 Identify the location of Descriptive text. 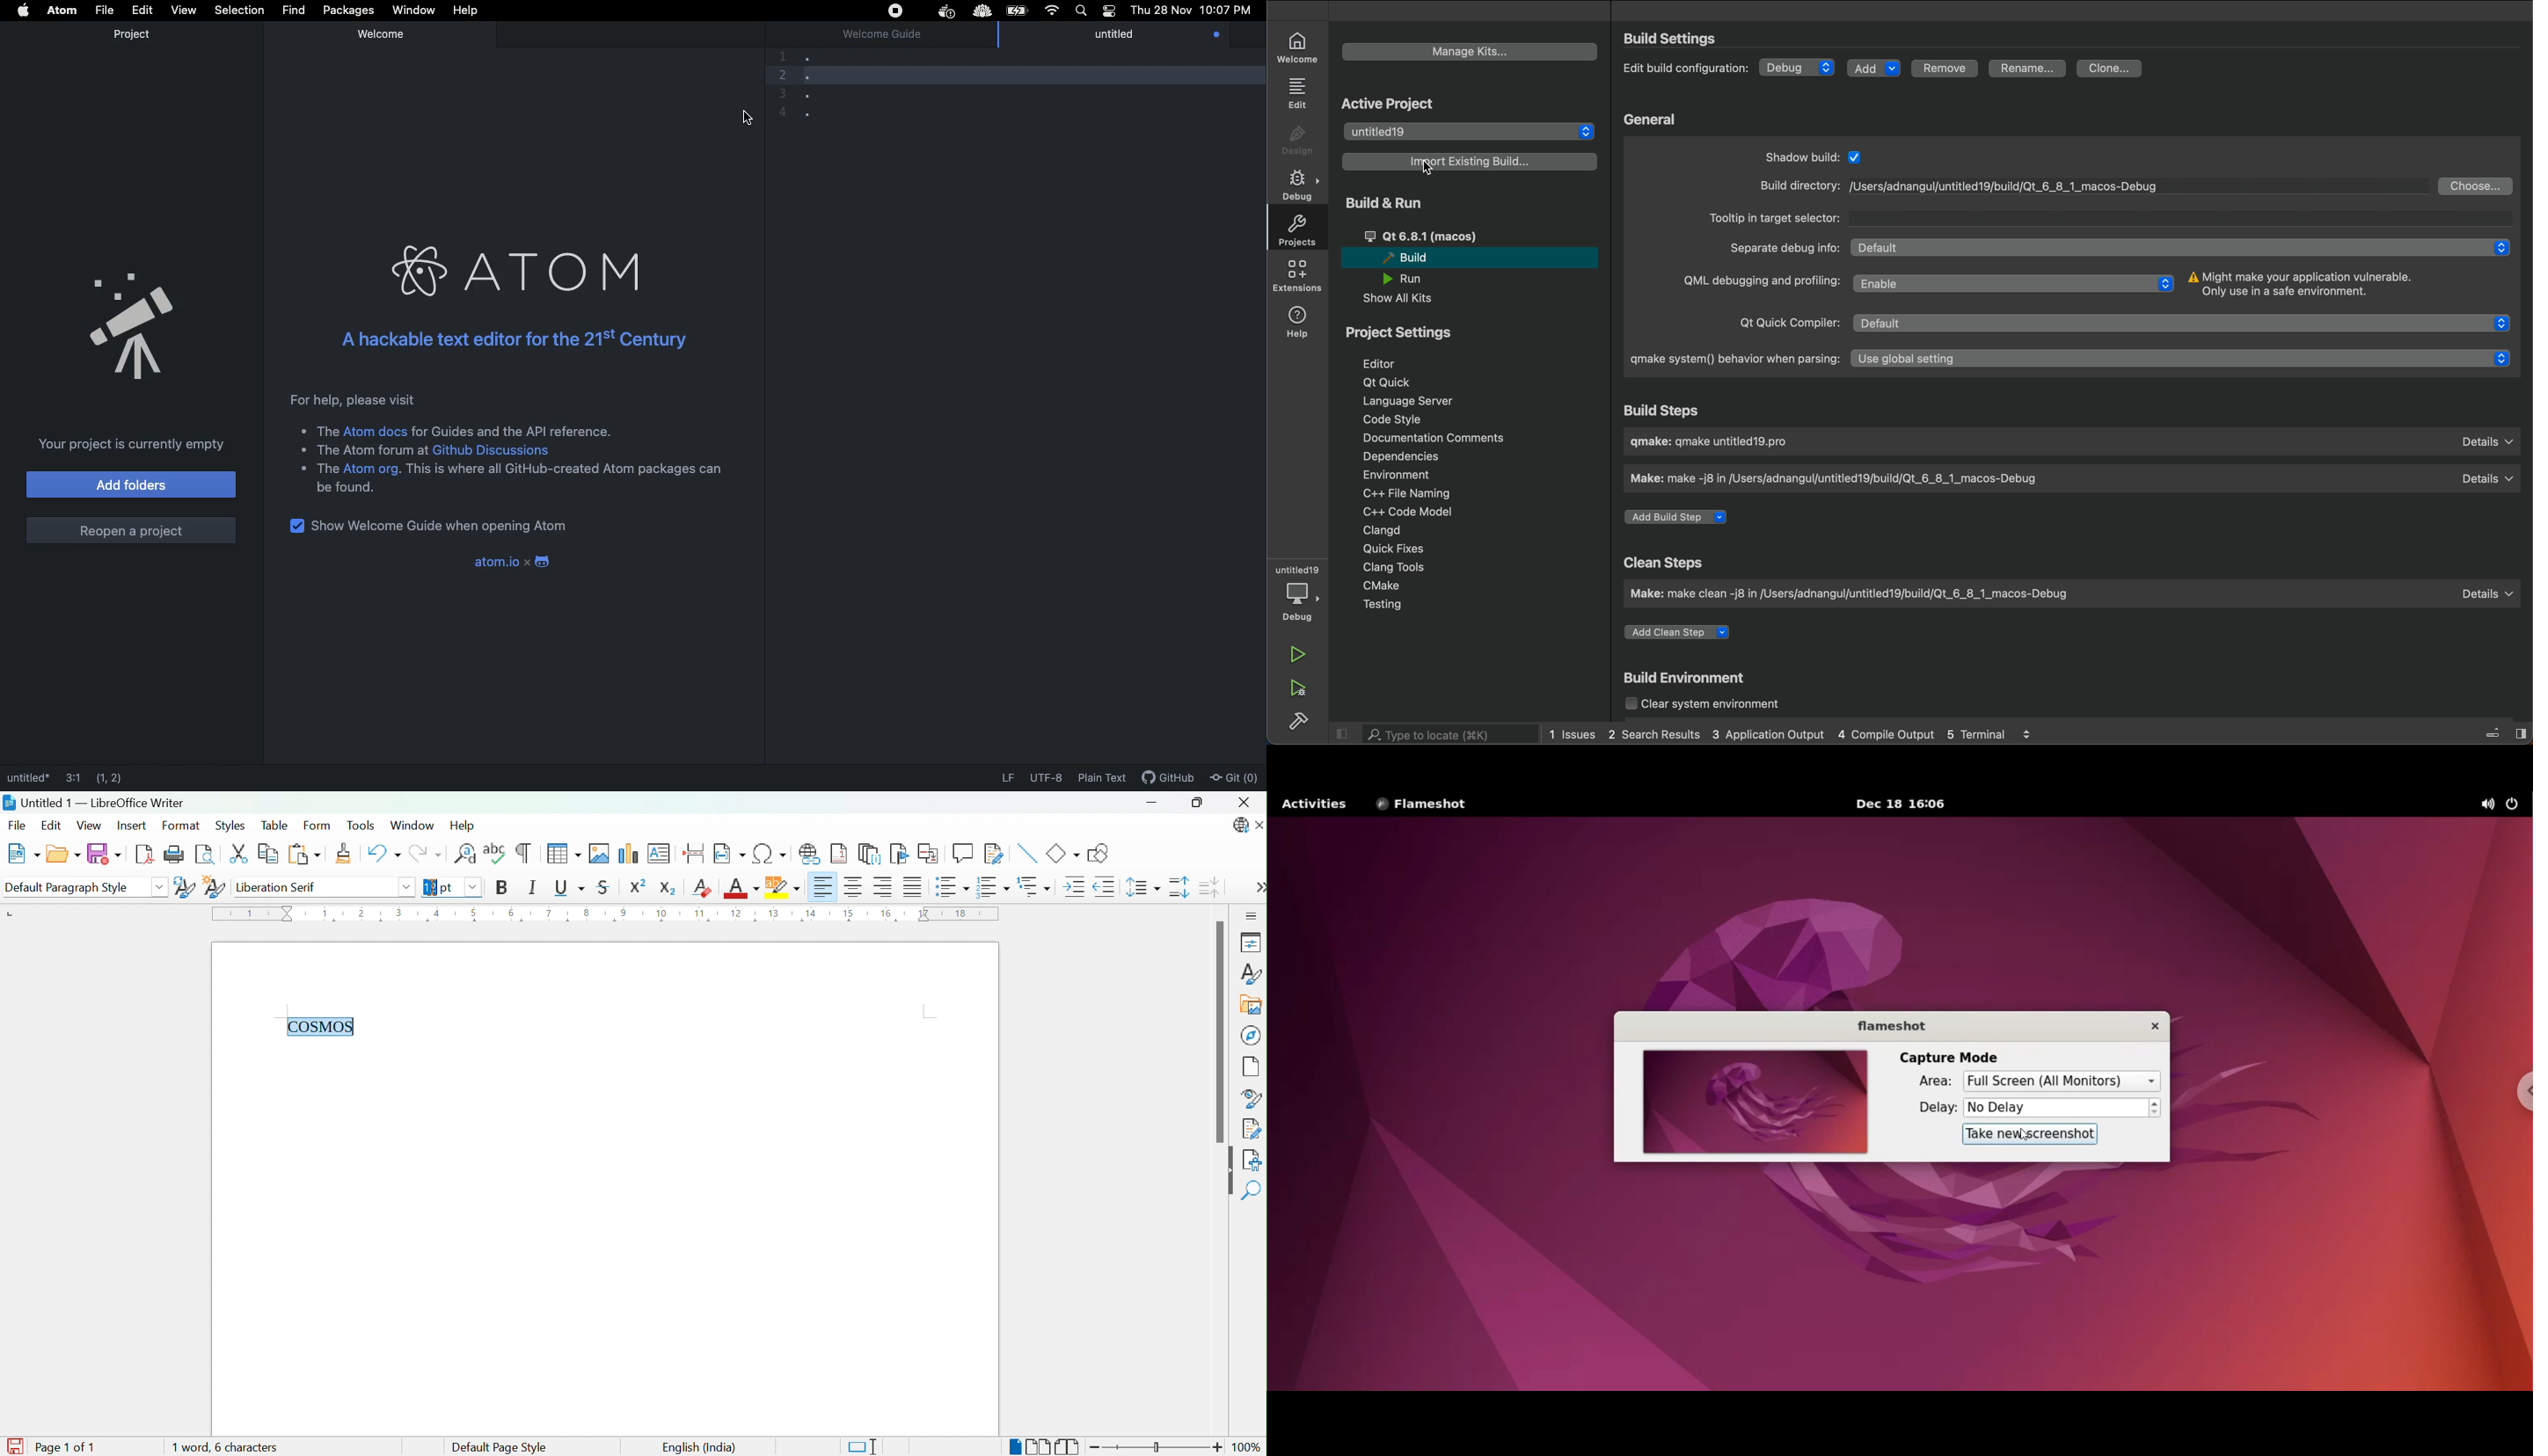
(348, 400).